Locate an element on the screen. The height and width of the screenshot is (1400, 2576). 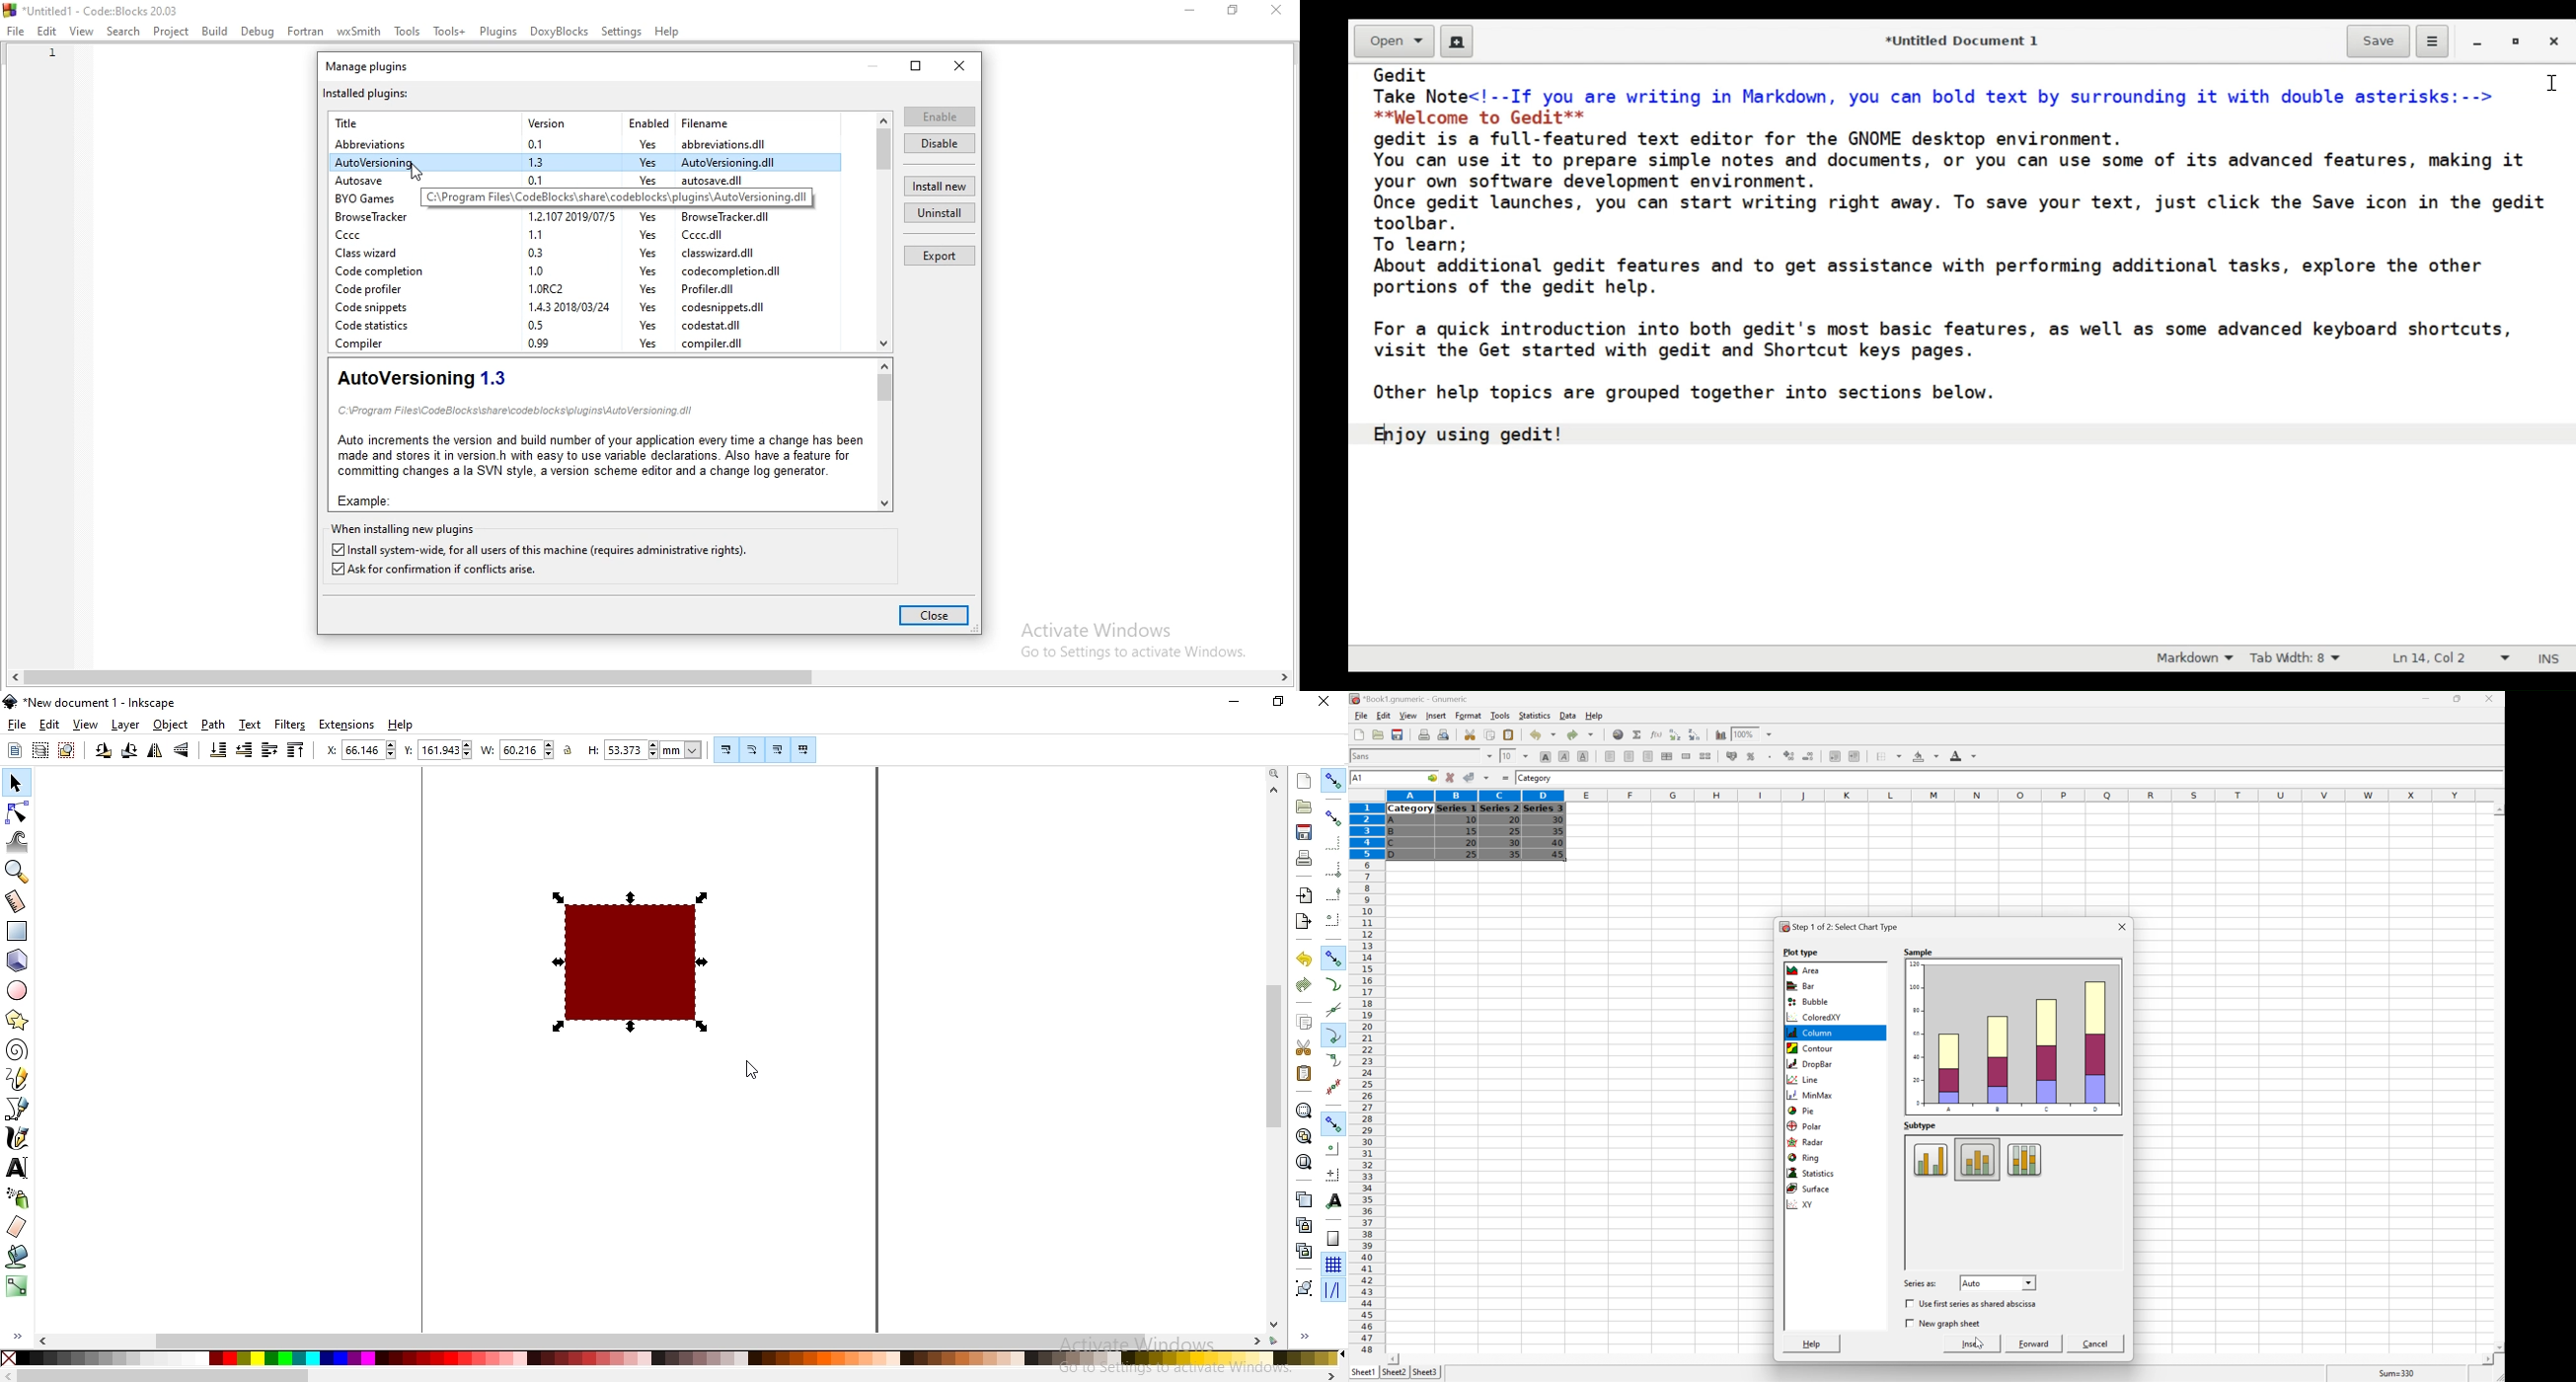
redo an action is located at coordinates (1303, 983).